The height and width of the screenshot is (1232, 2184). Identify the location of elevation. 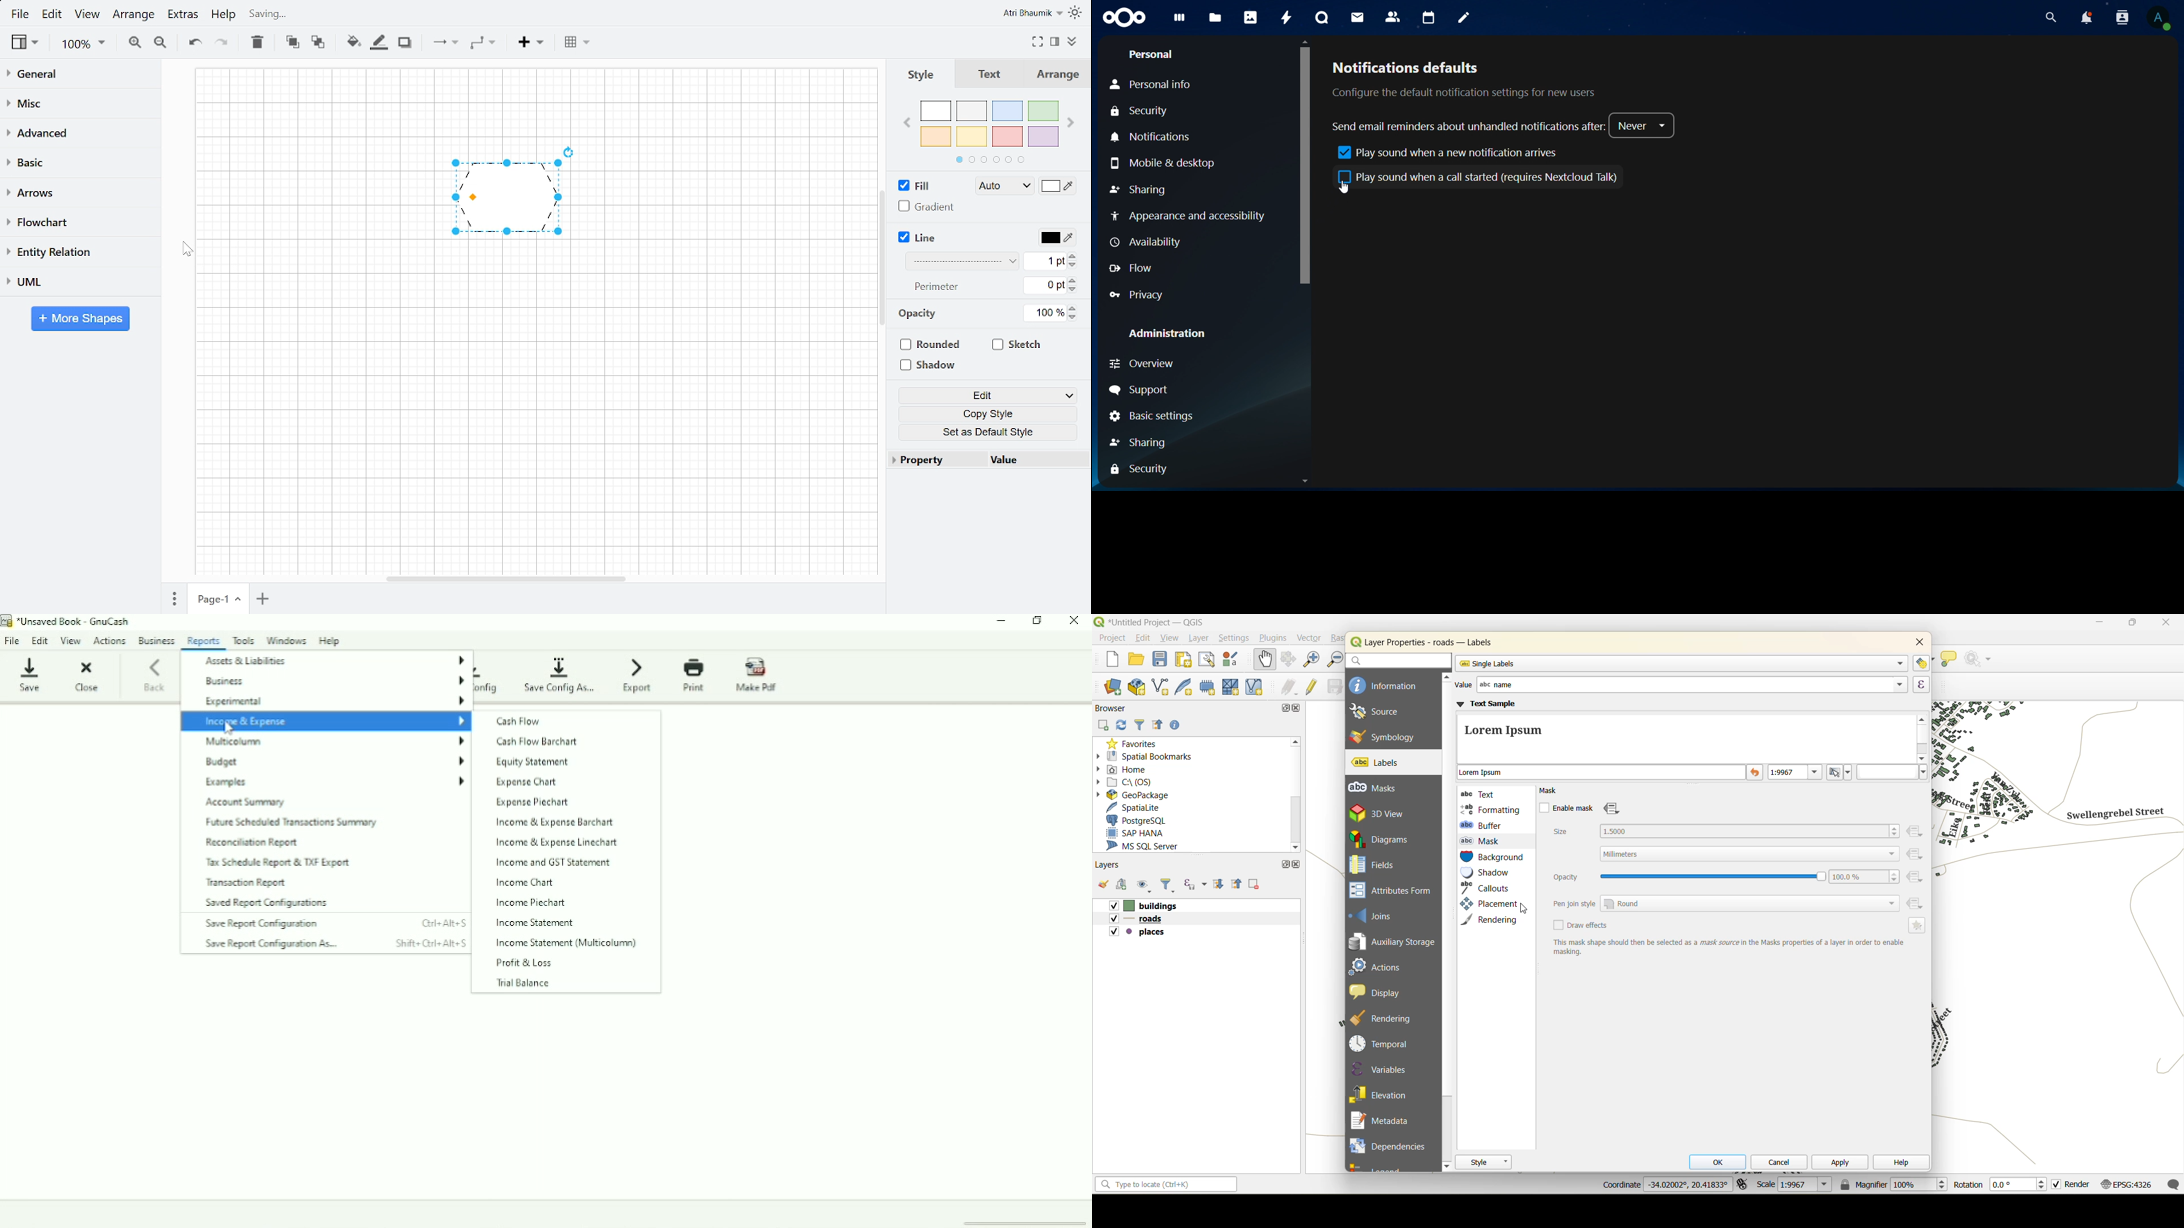
(1383, 1093).